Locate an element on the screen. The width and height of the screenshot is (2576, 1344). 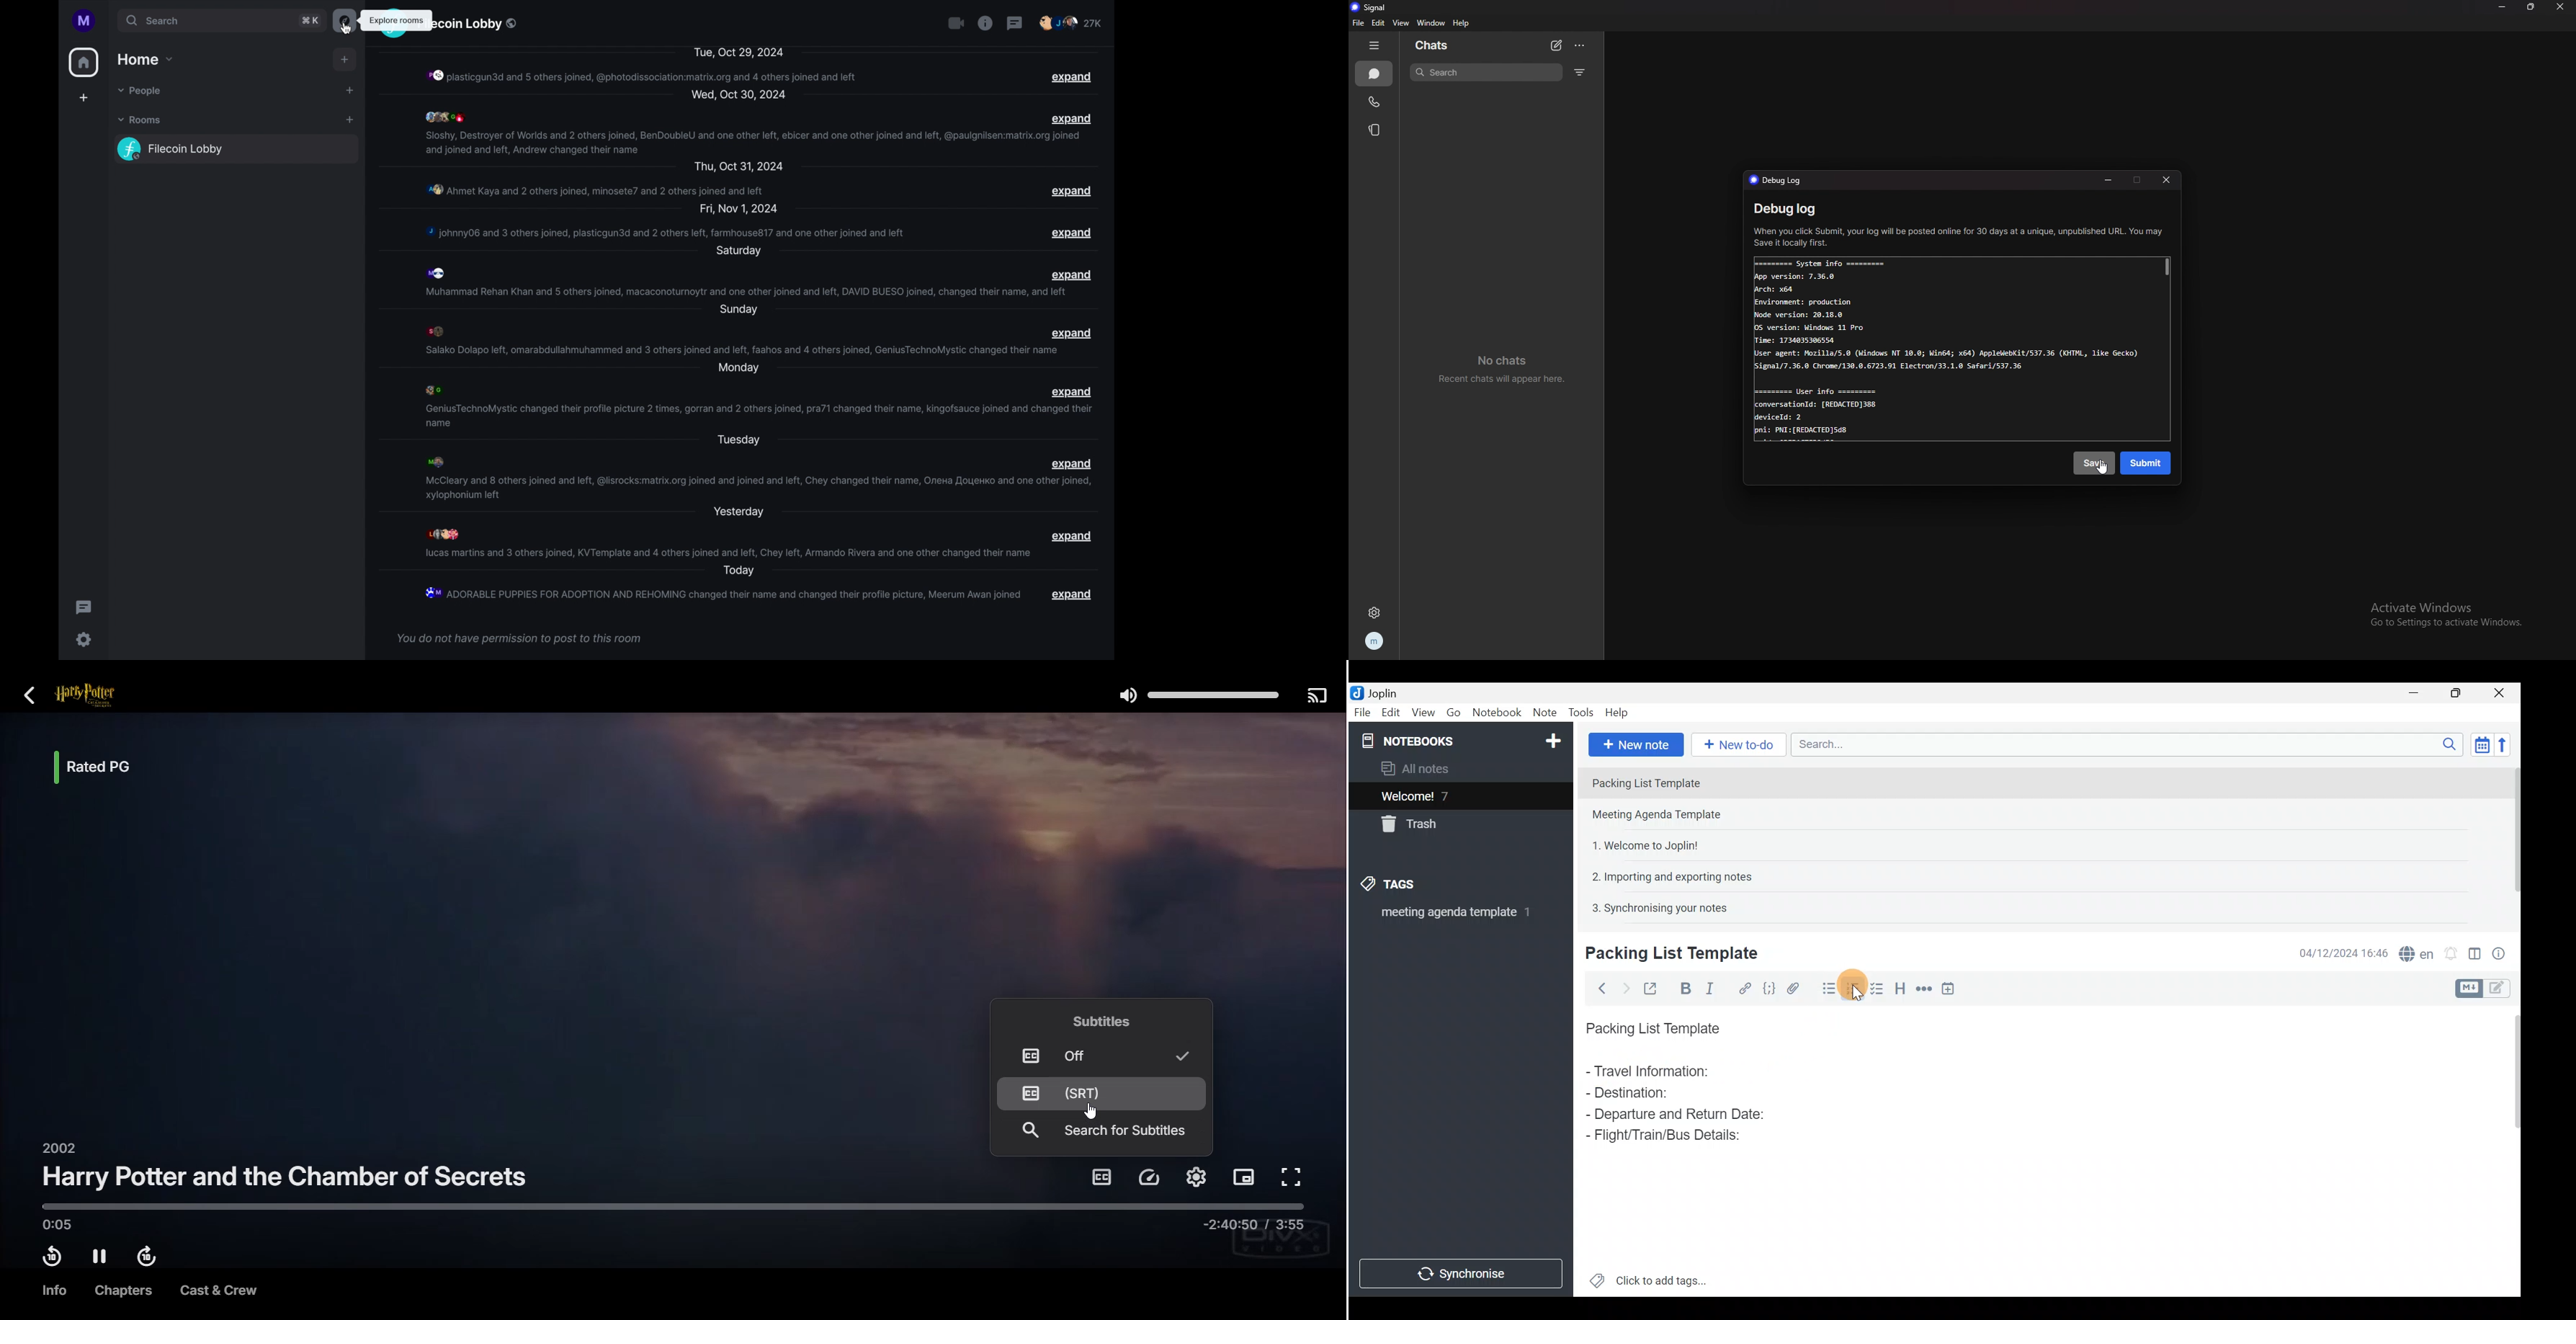
hide tab is located at coordinates (1375, 45).